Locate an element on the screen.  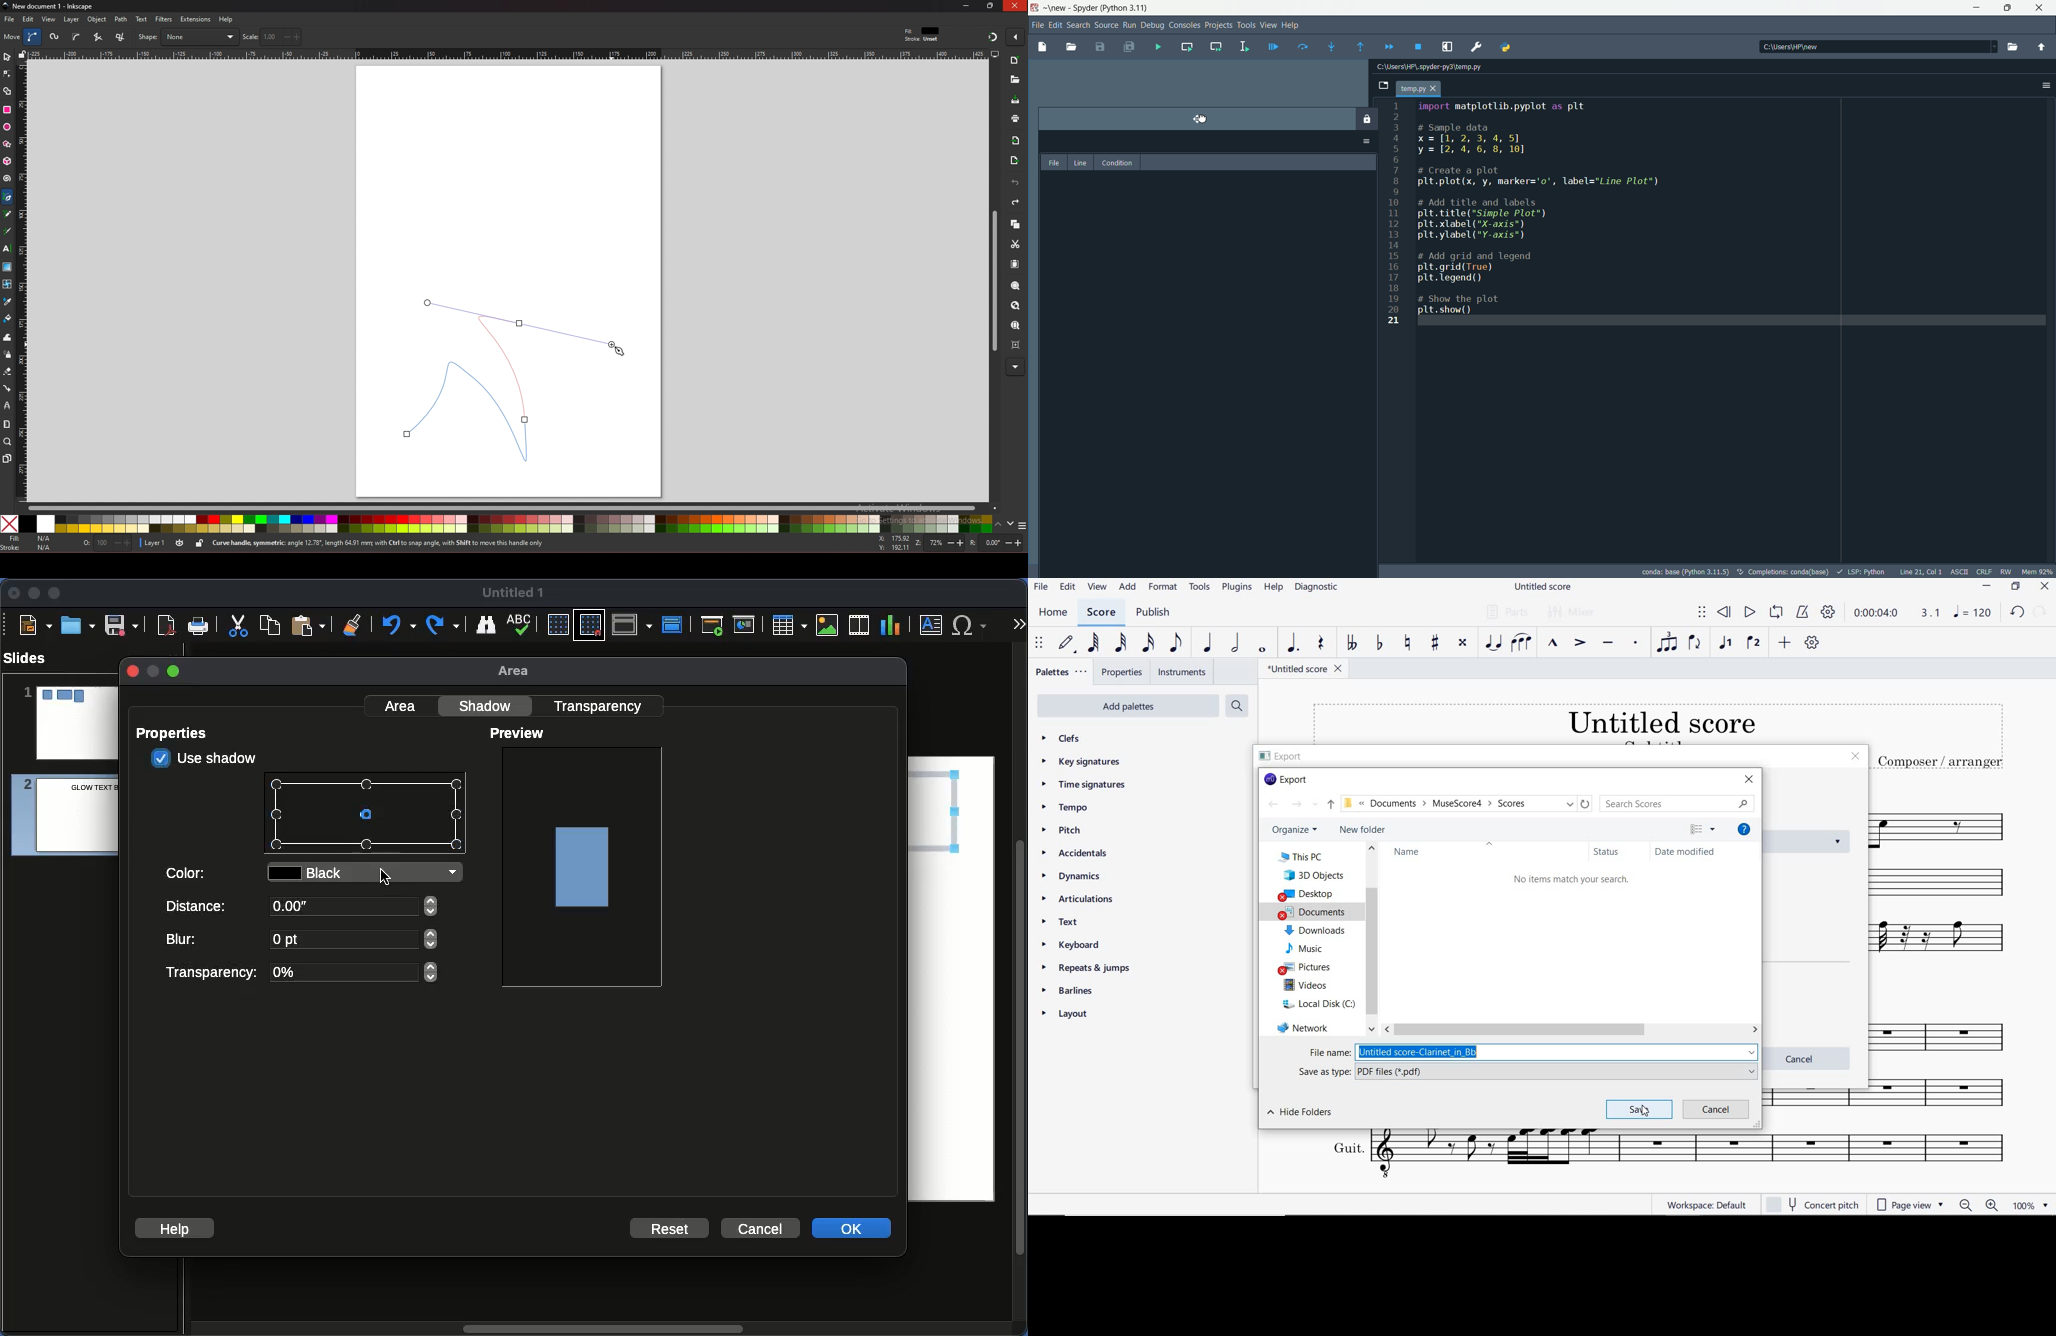
extensions is located at coordinates (195, 20).